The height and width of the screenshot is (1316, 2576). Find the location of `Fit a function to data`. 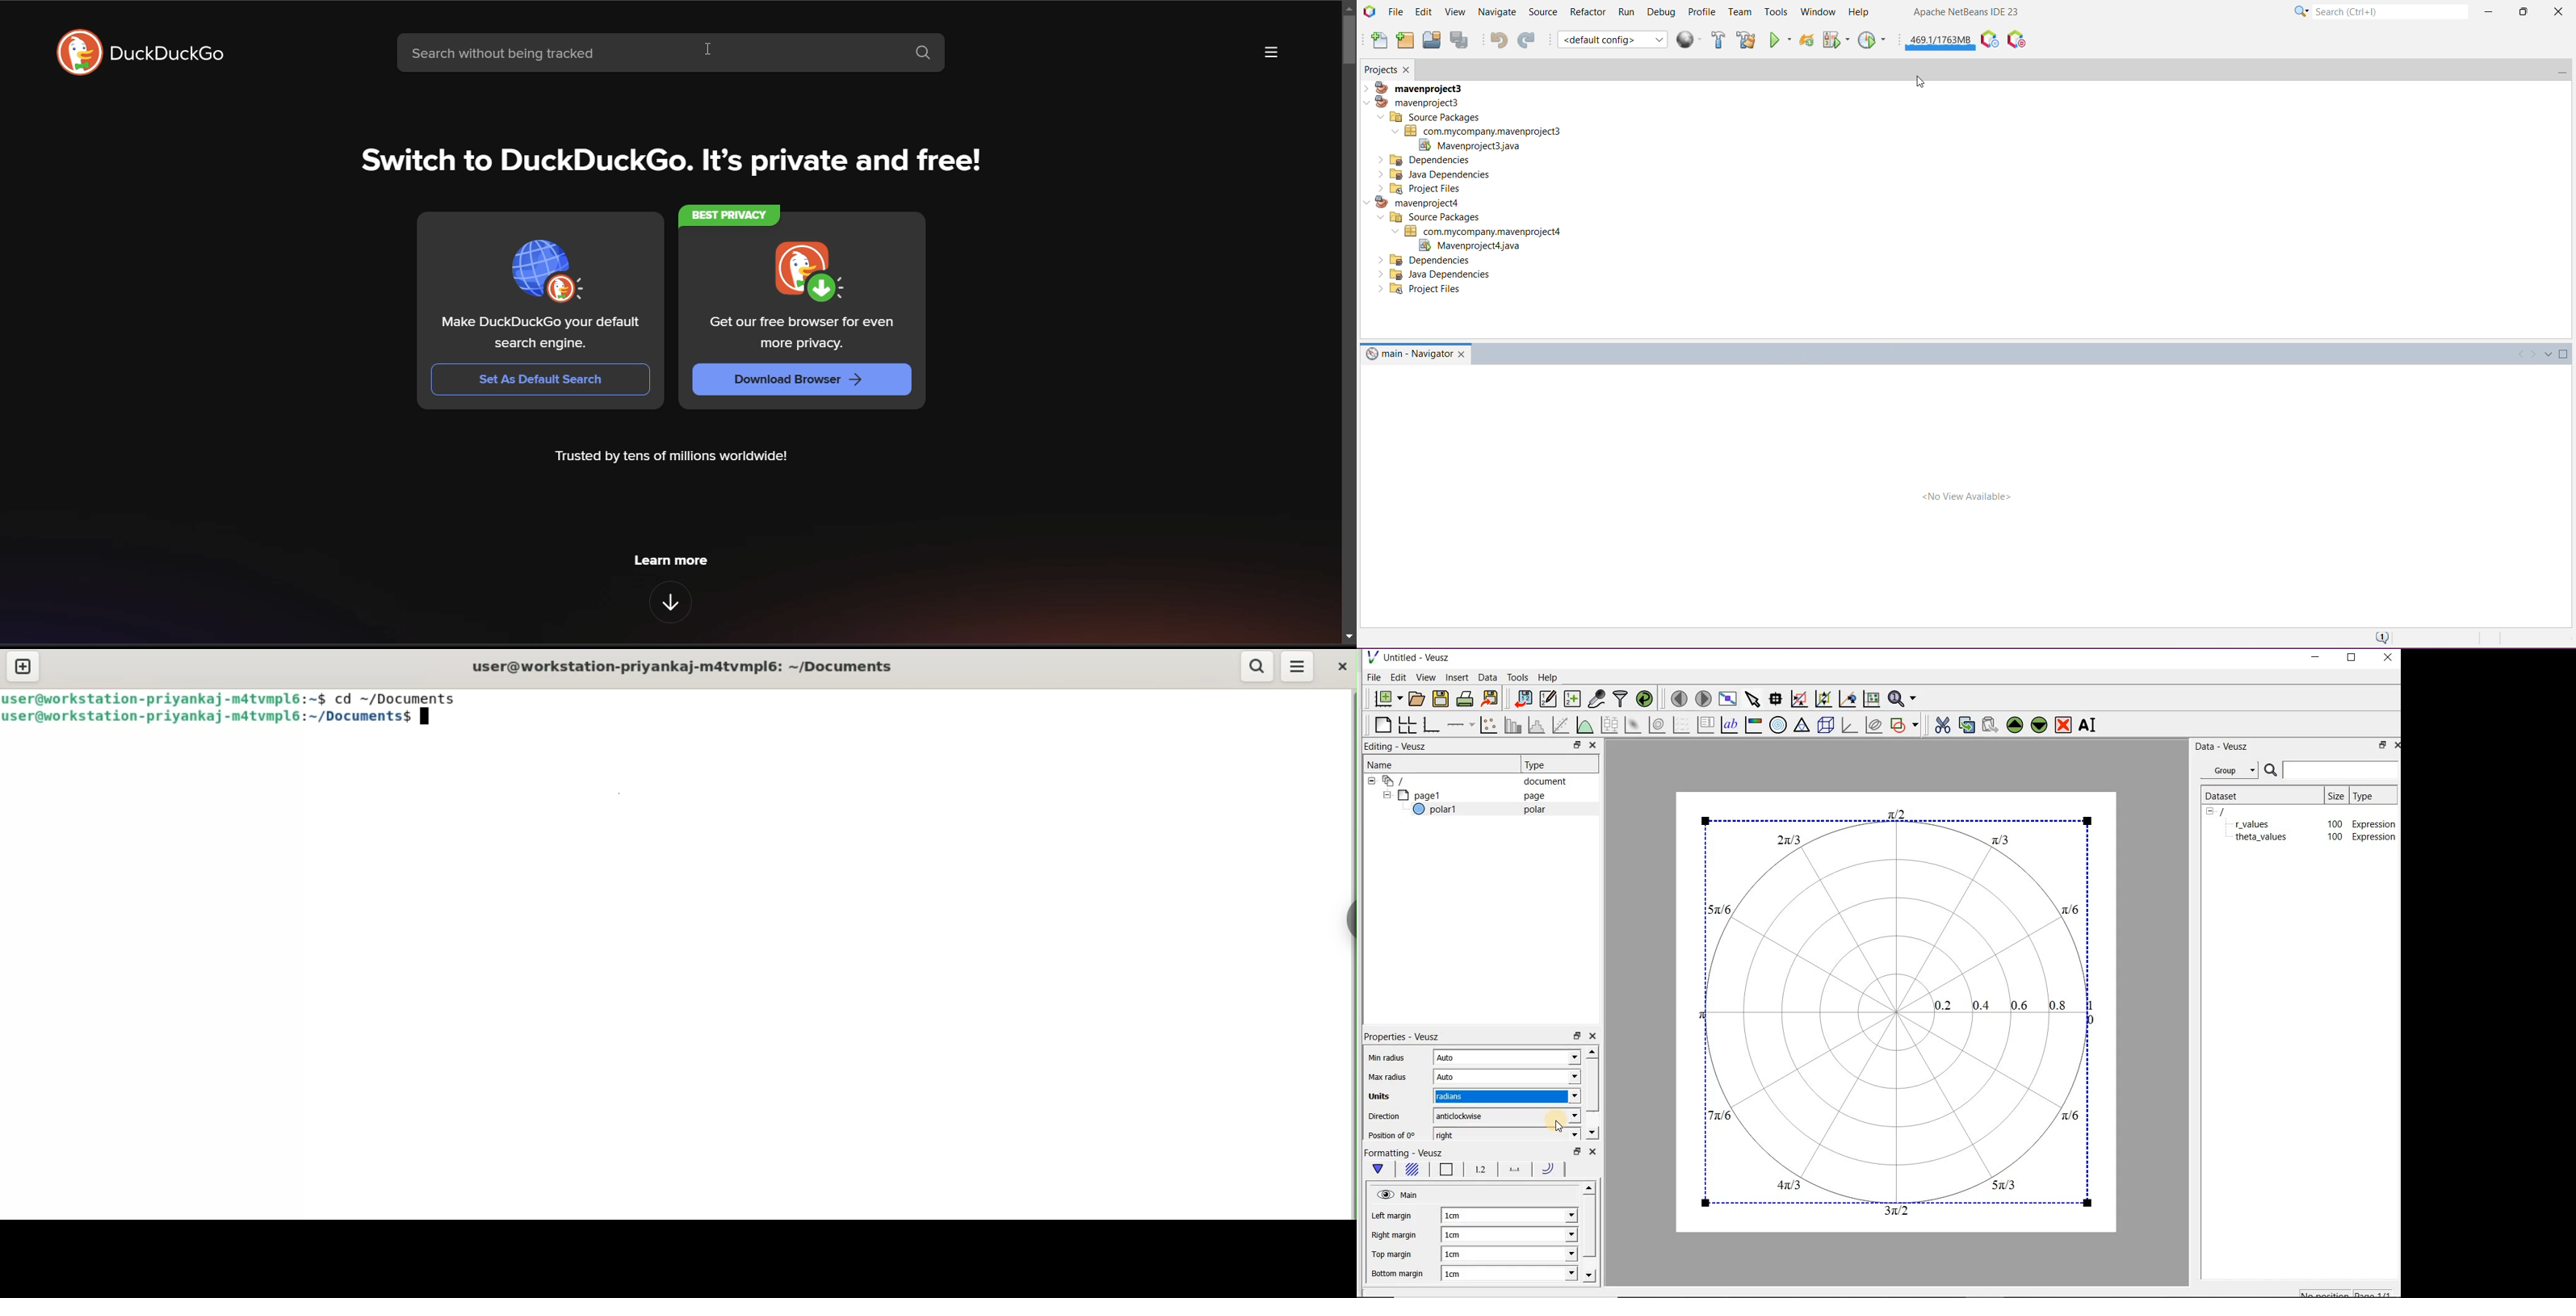

Fit a function to data is located at coordinates (1562, 725).